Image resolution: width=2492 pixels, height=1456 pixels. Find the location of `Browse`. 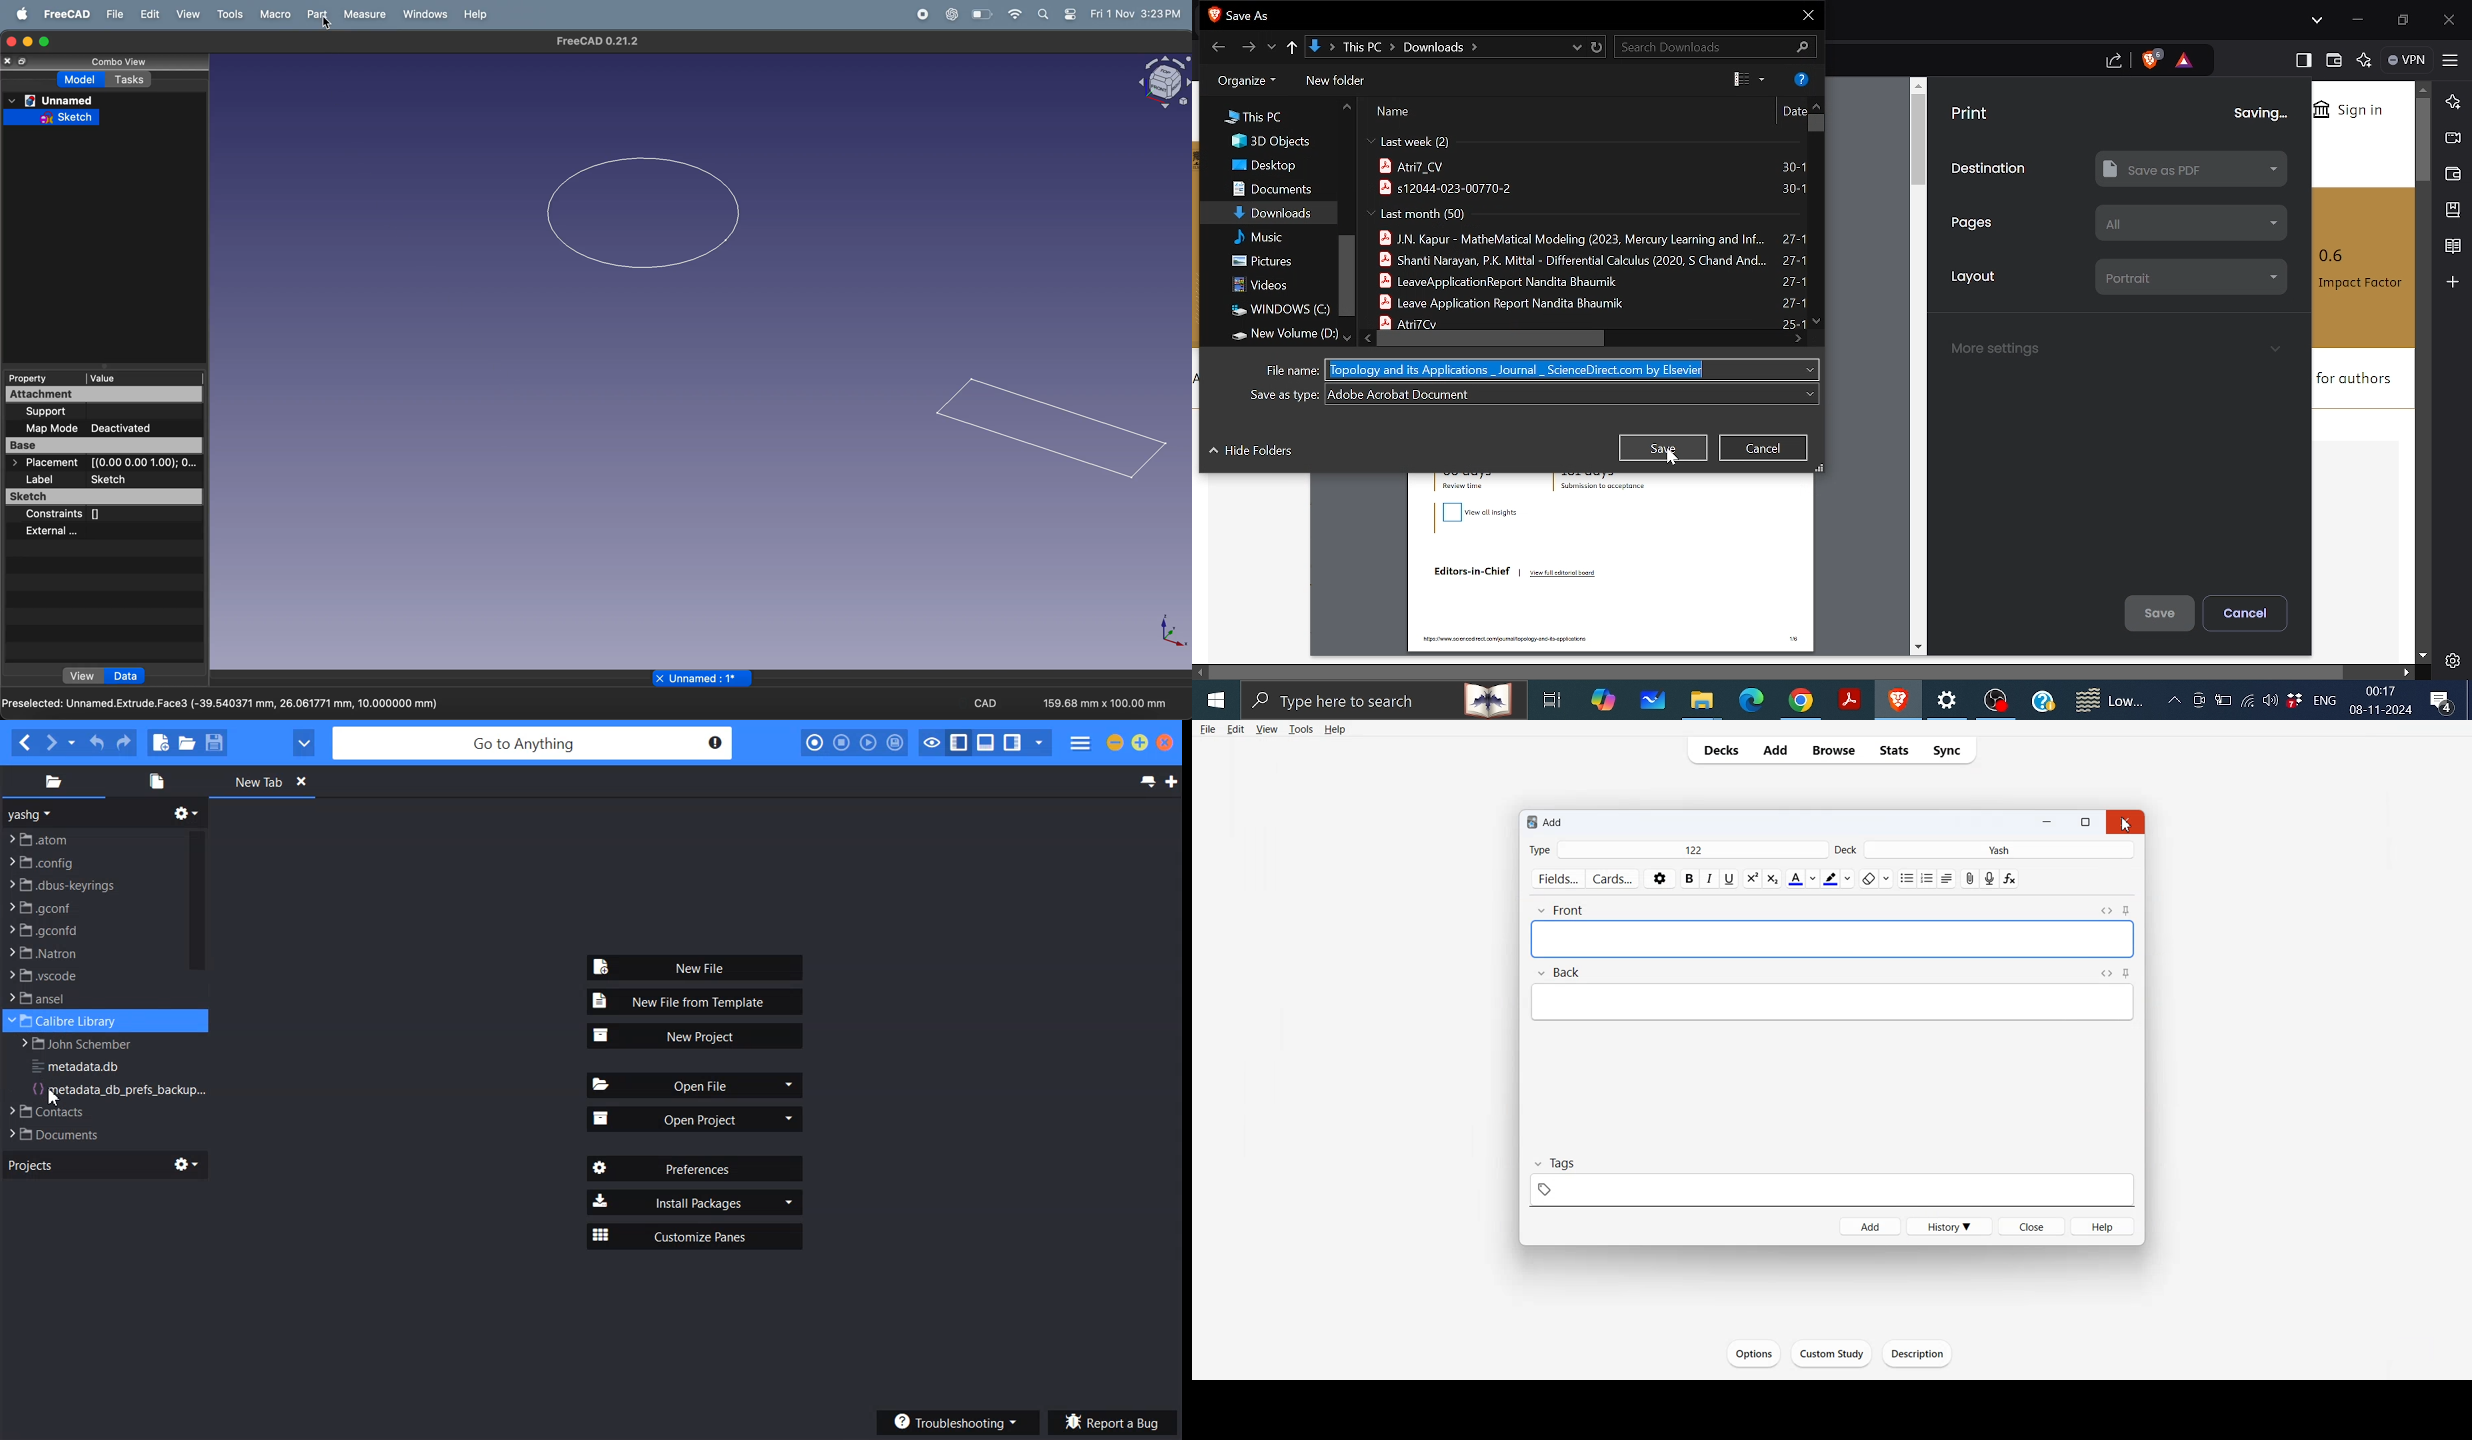

Browse is located at coordinates (1835, 750).